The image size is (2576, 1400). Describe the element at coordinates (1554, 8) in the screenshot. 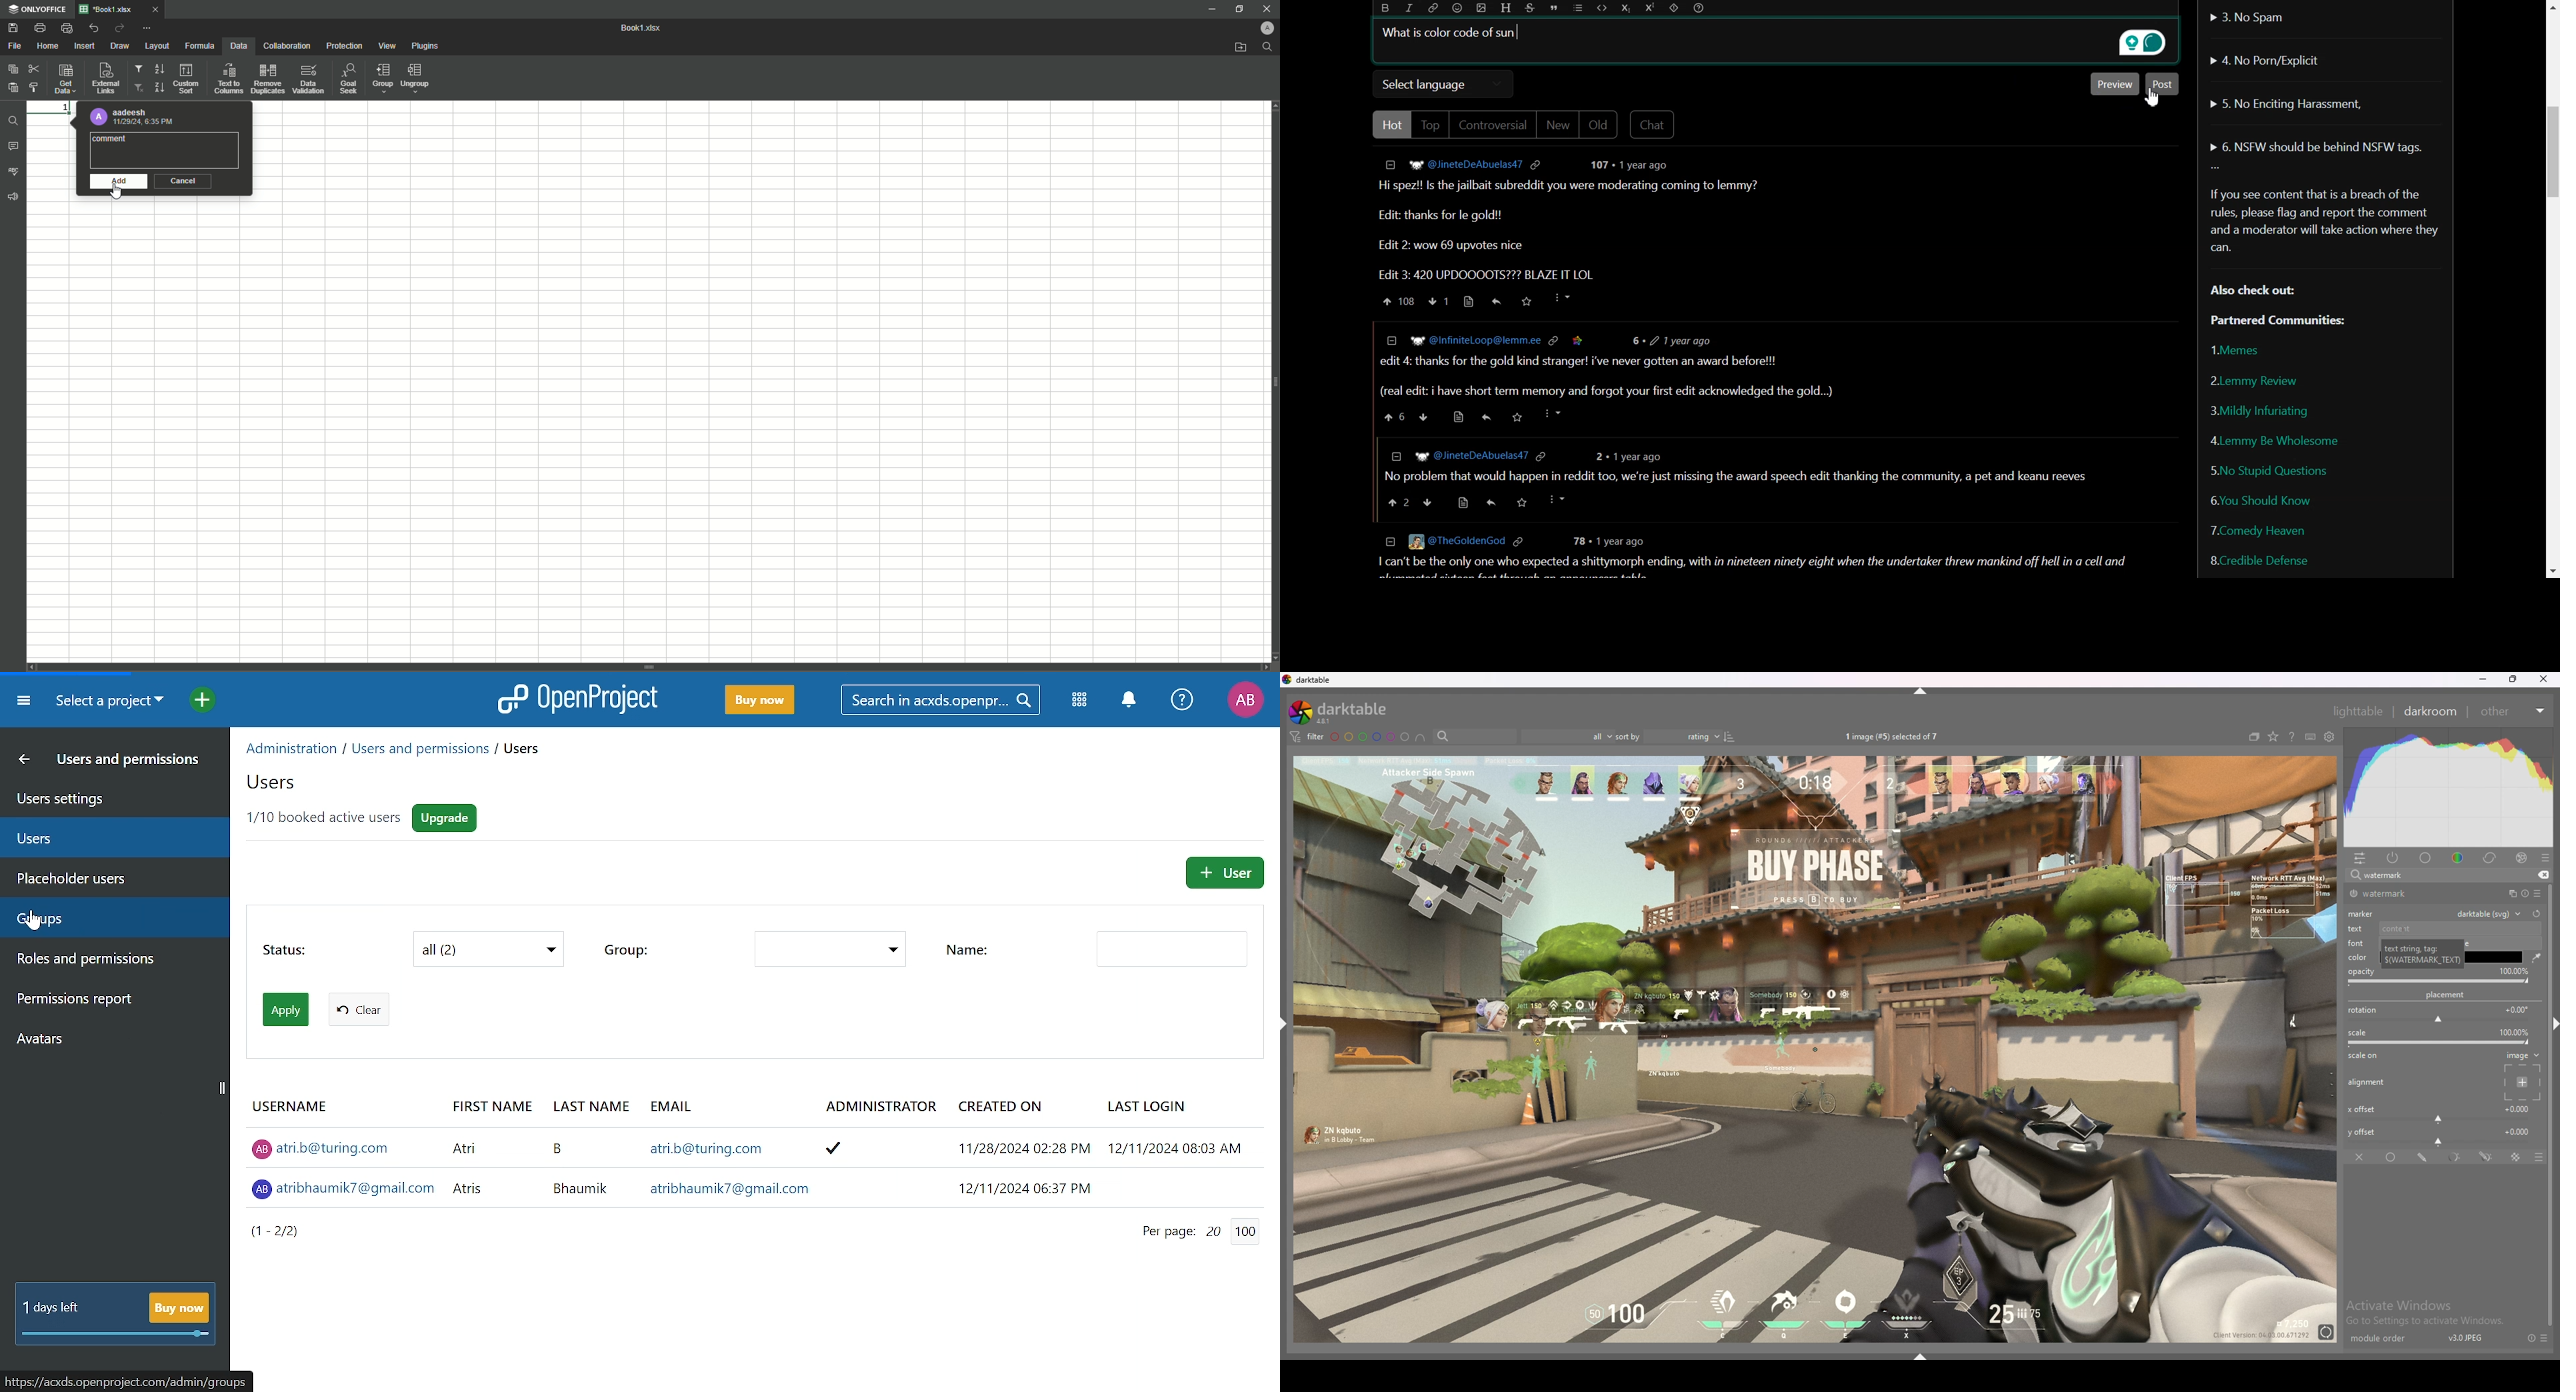

I see `Quote` at that location.